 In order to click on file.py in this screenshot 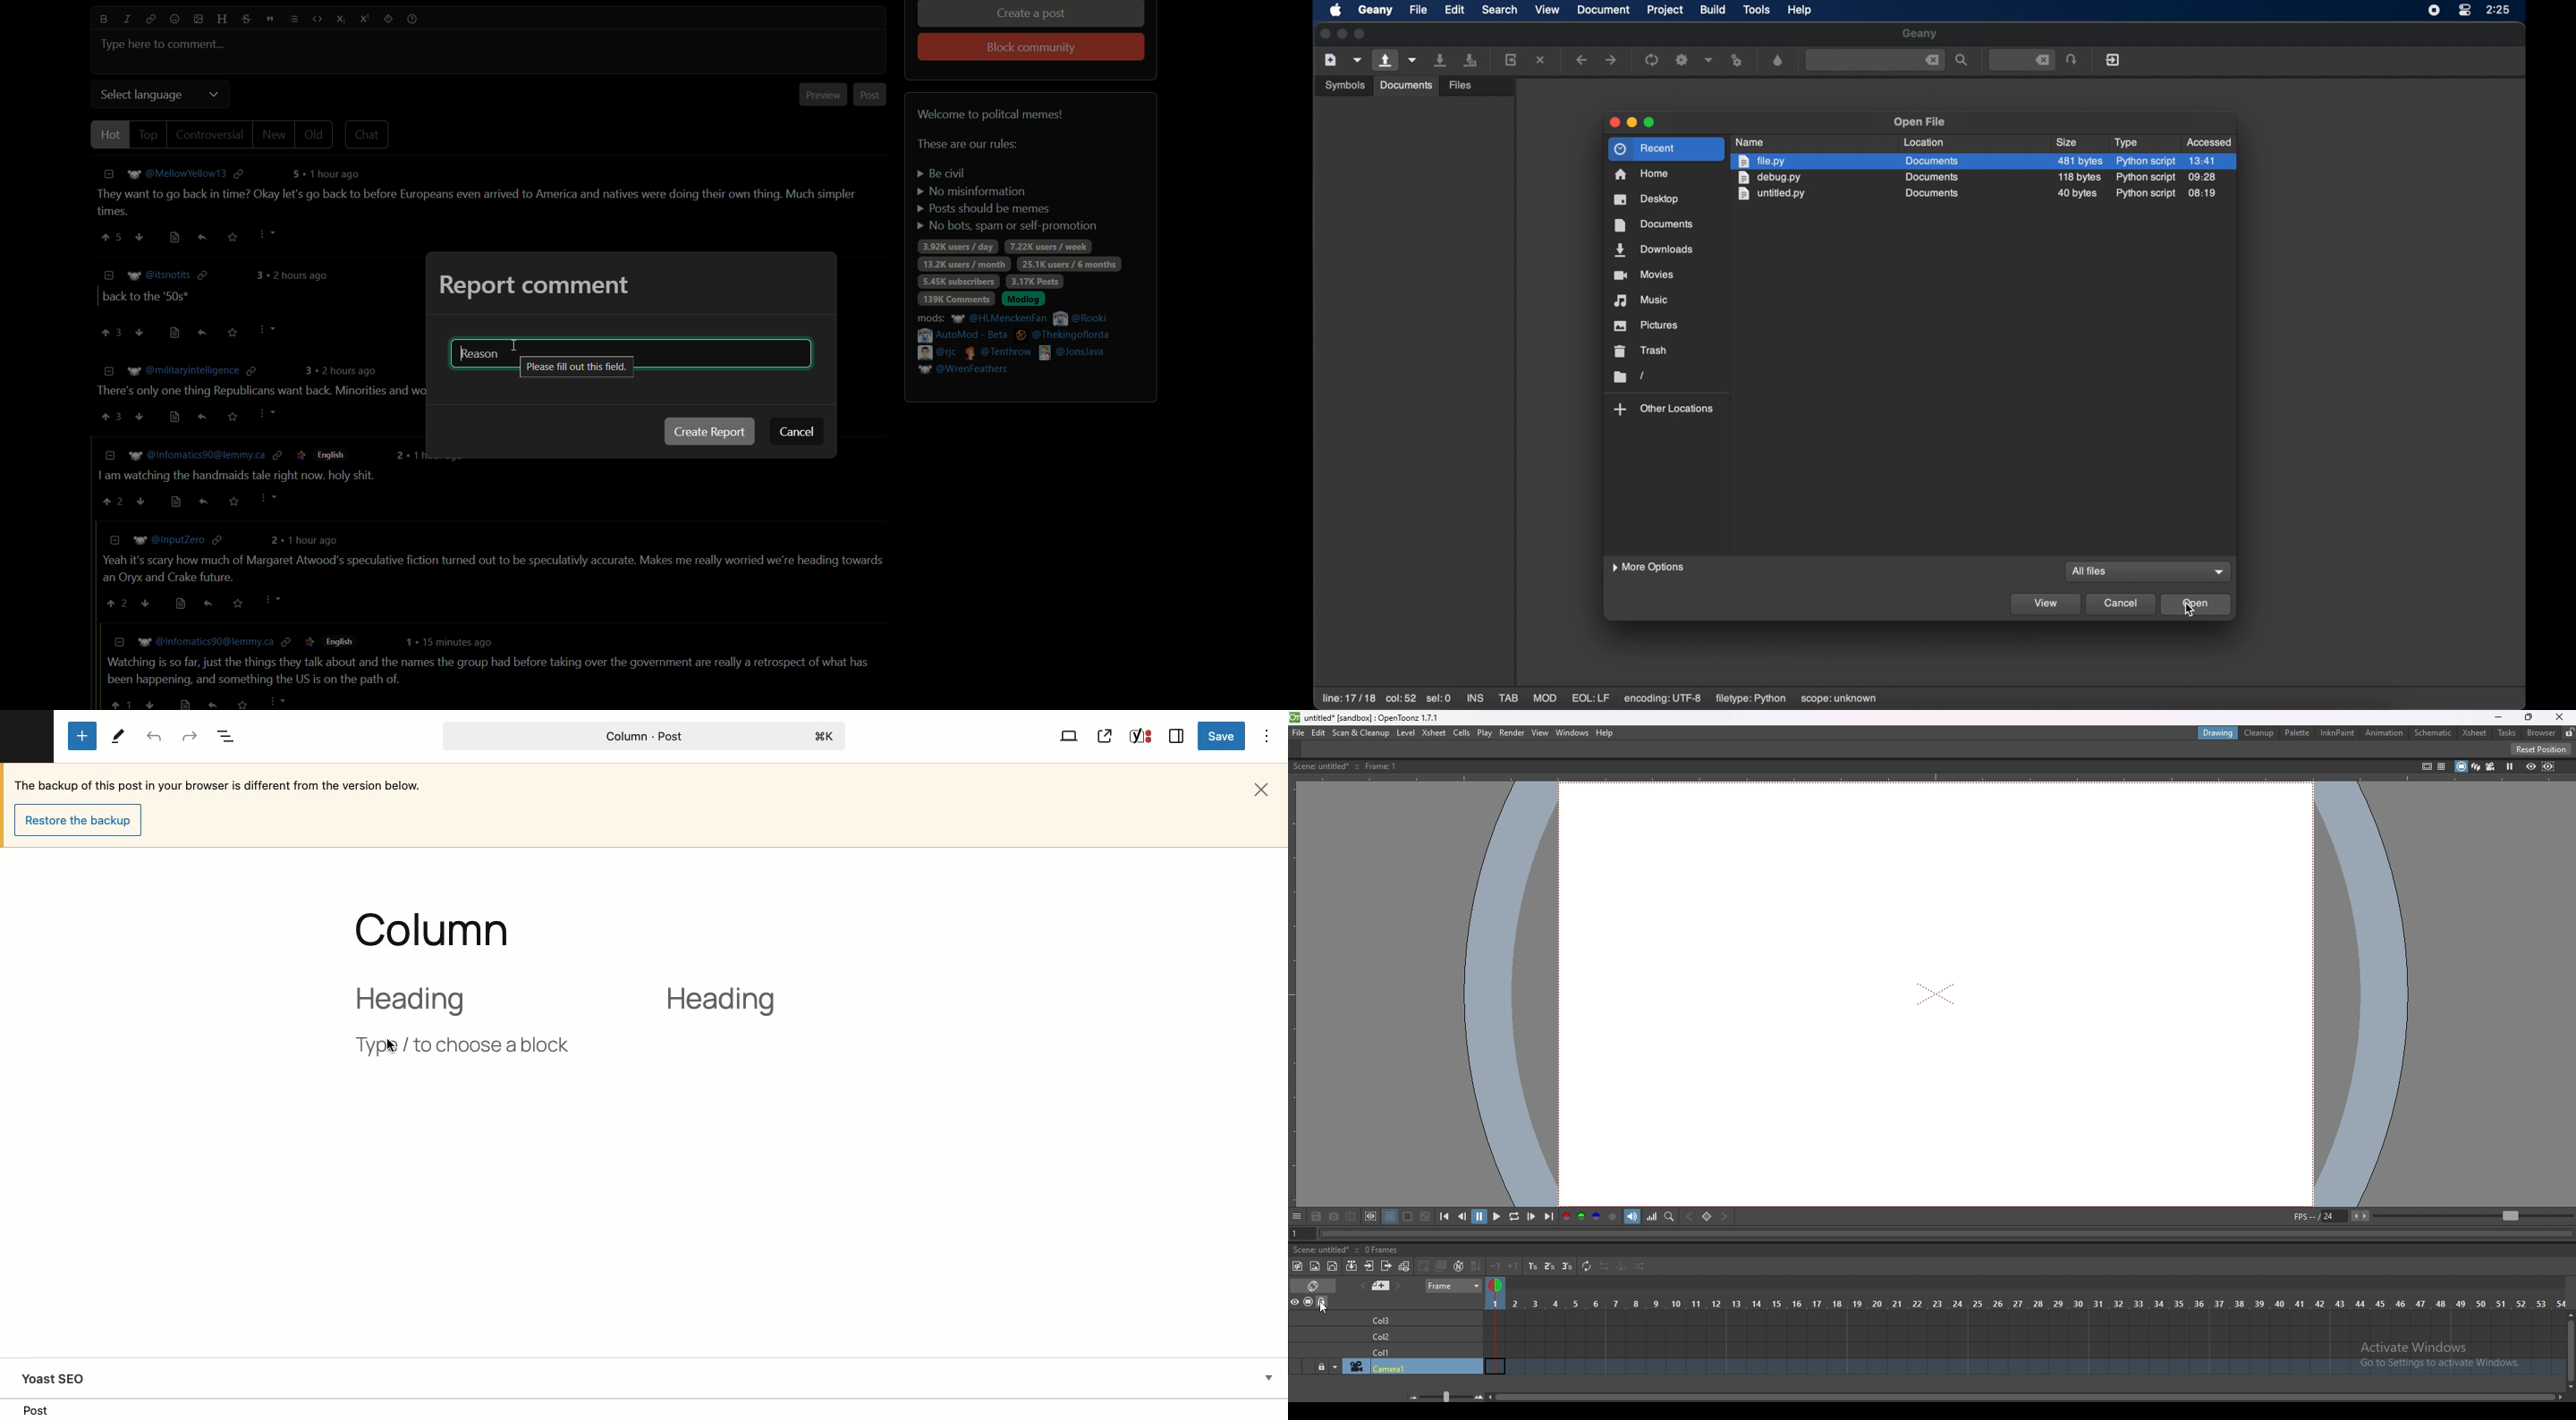, I will do `click(1761, 162)`.